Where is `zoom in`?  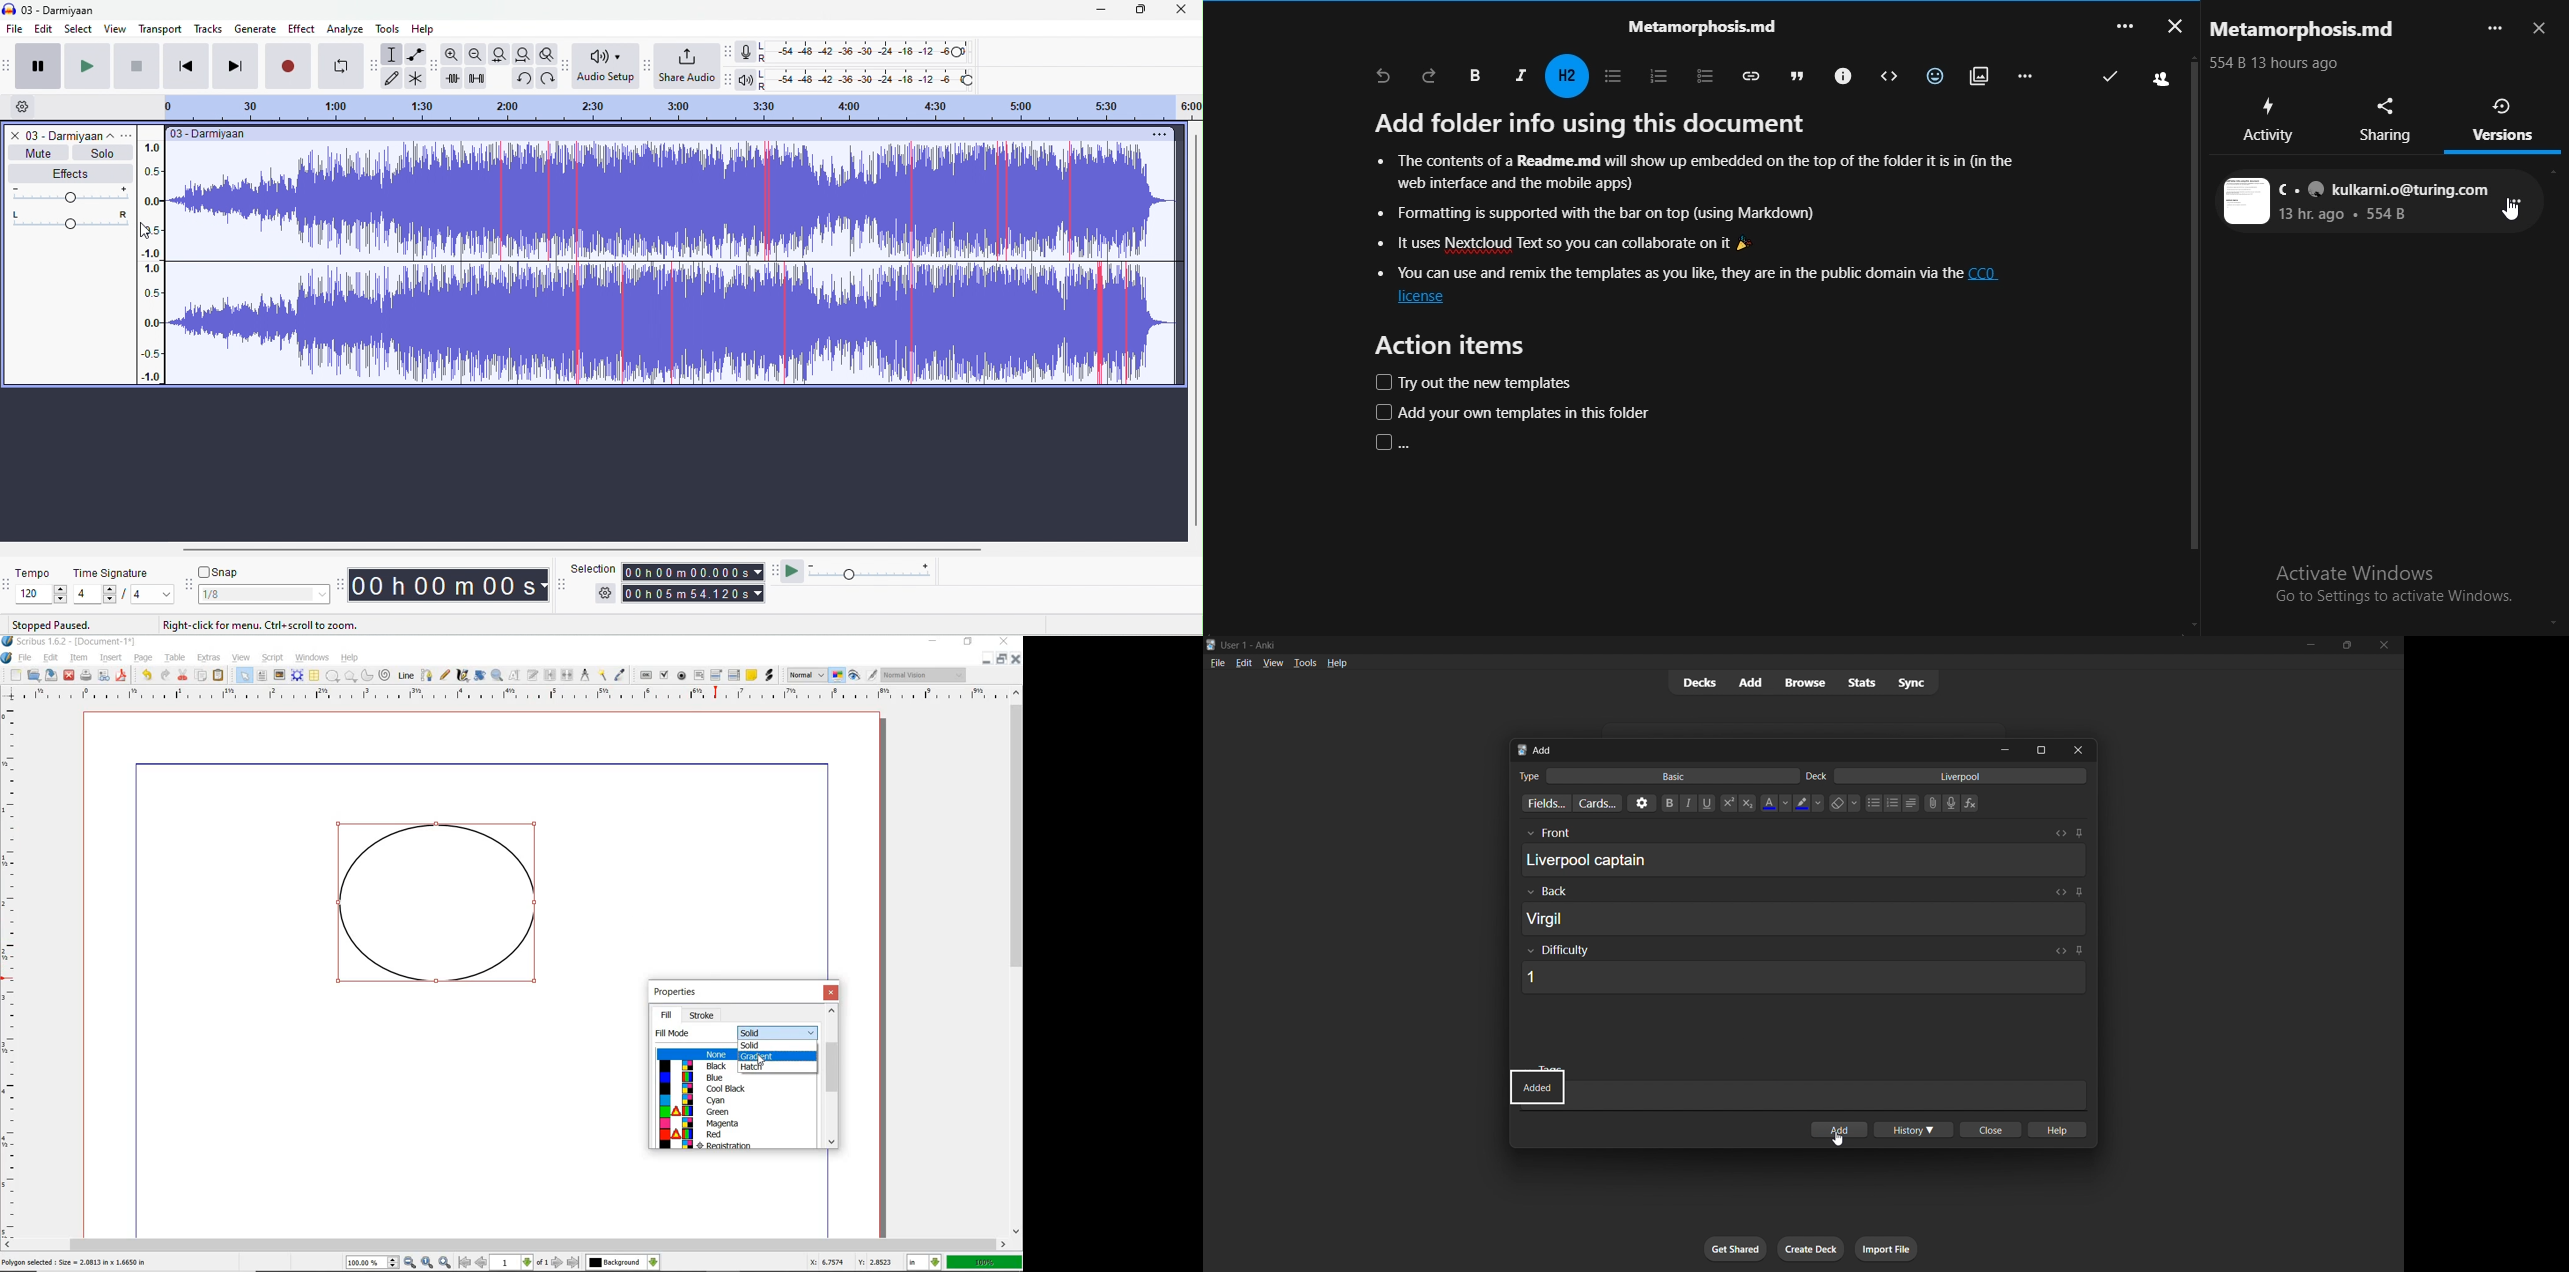
zoom in is located at coordinates (411, 1263).